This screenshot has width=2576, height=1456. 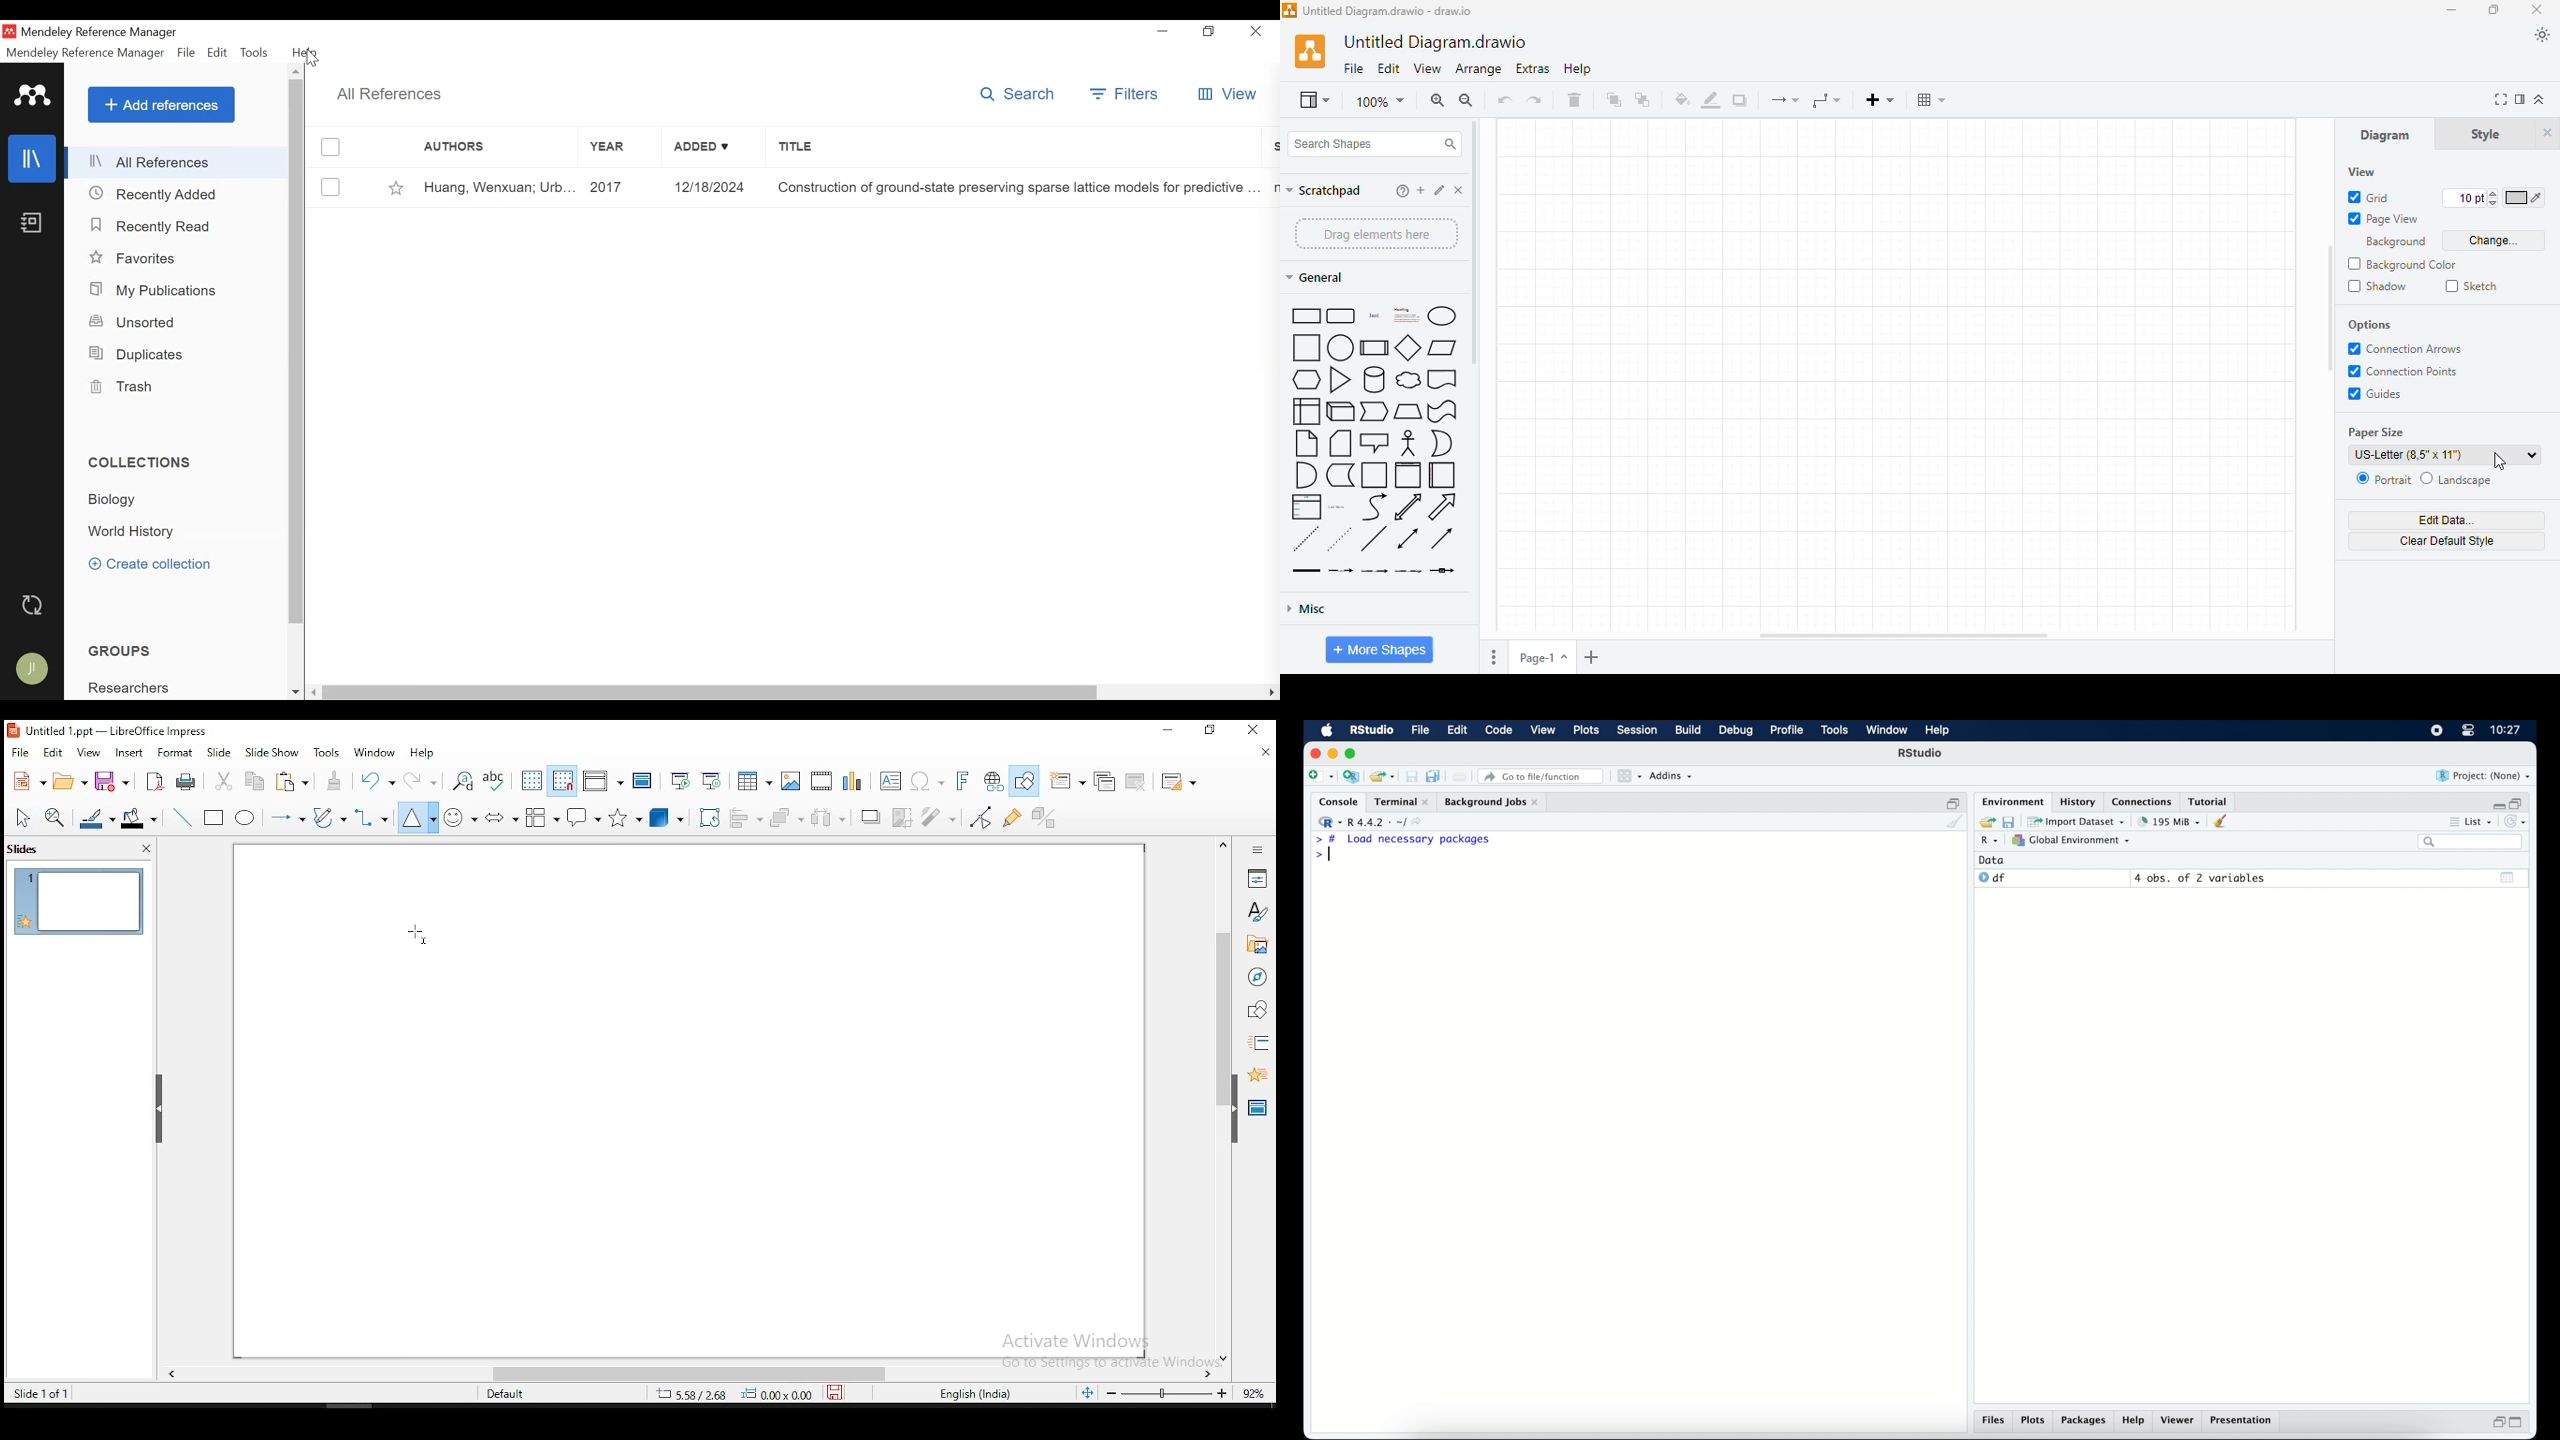 What do you see at coordinates (1256, 947) in the screenshot?
I see `gallery` at bounding box center [1256, 947].